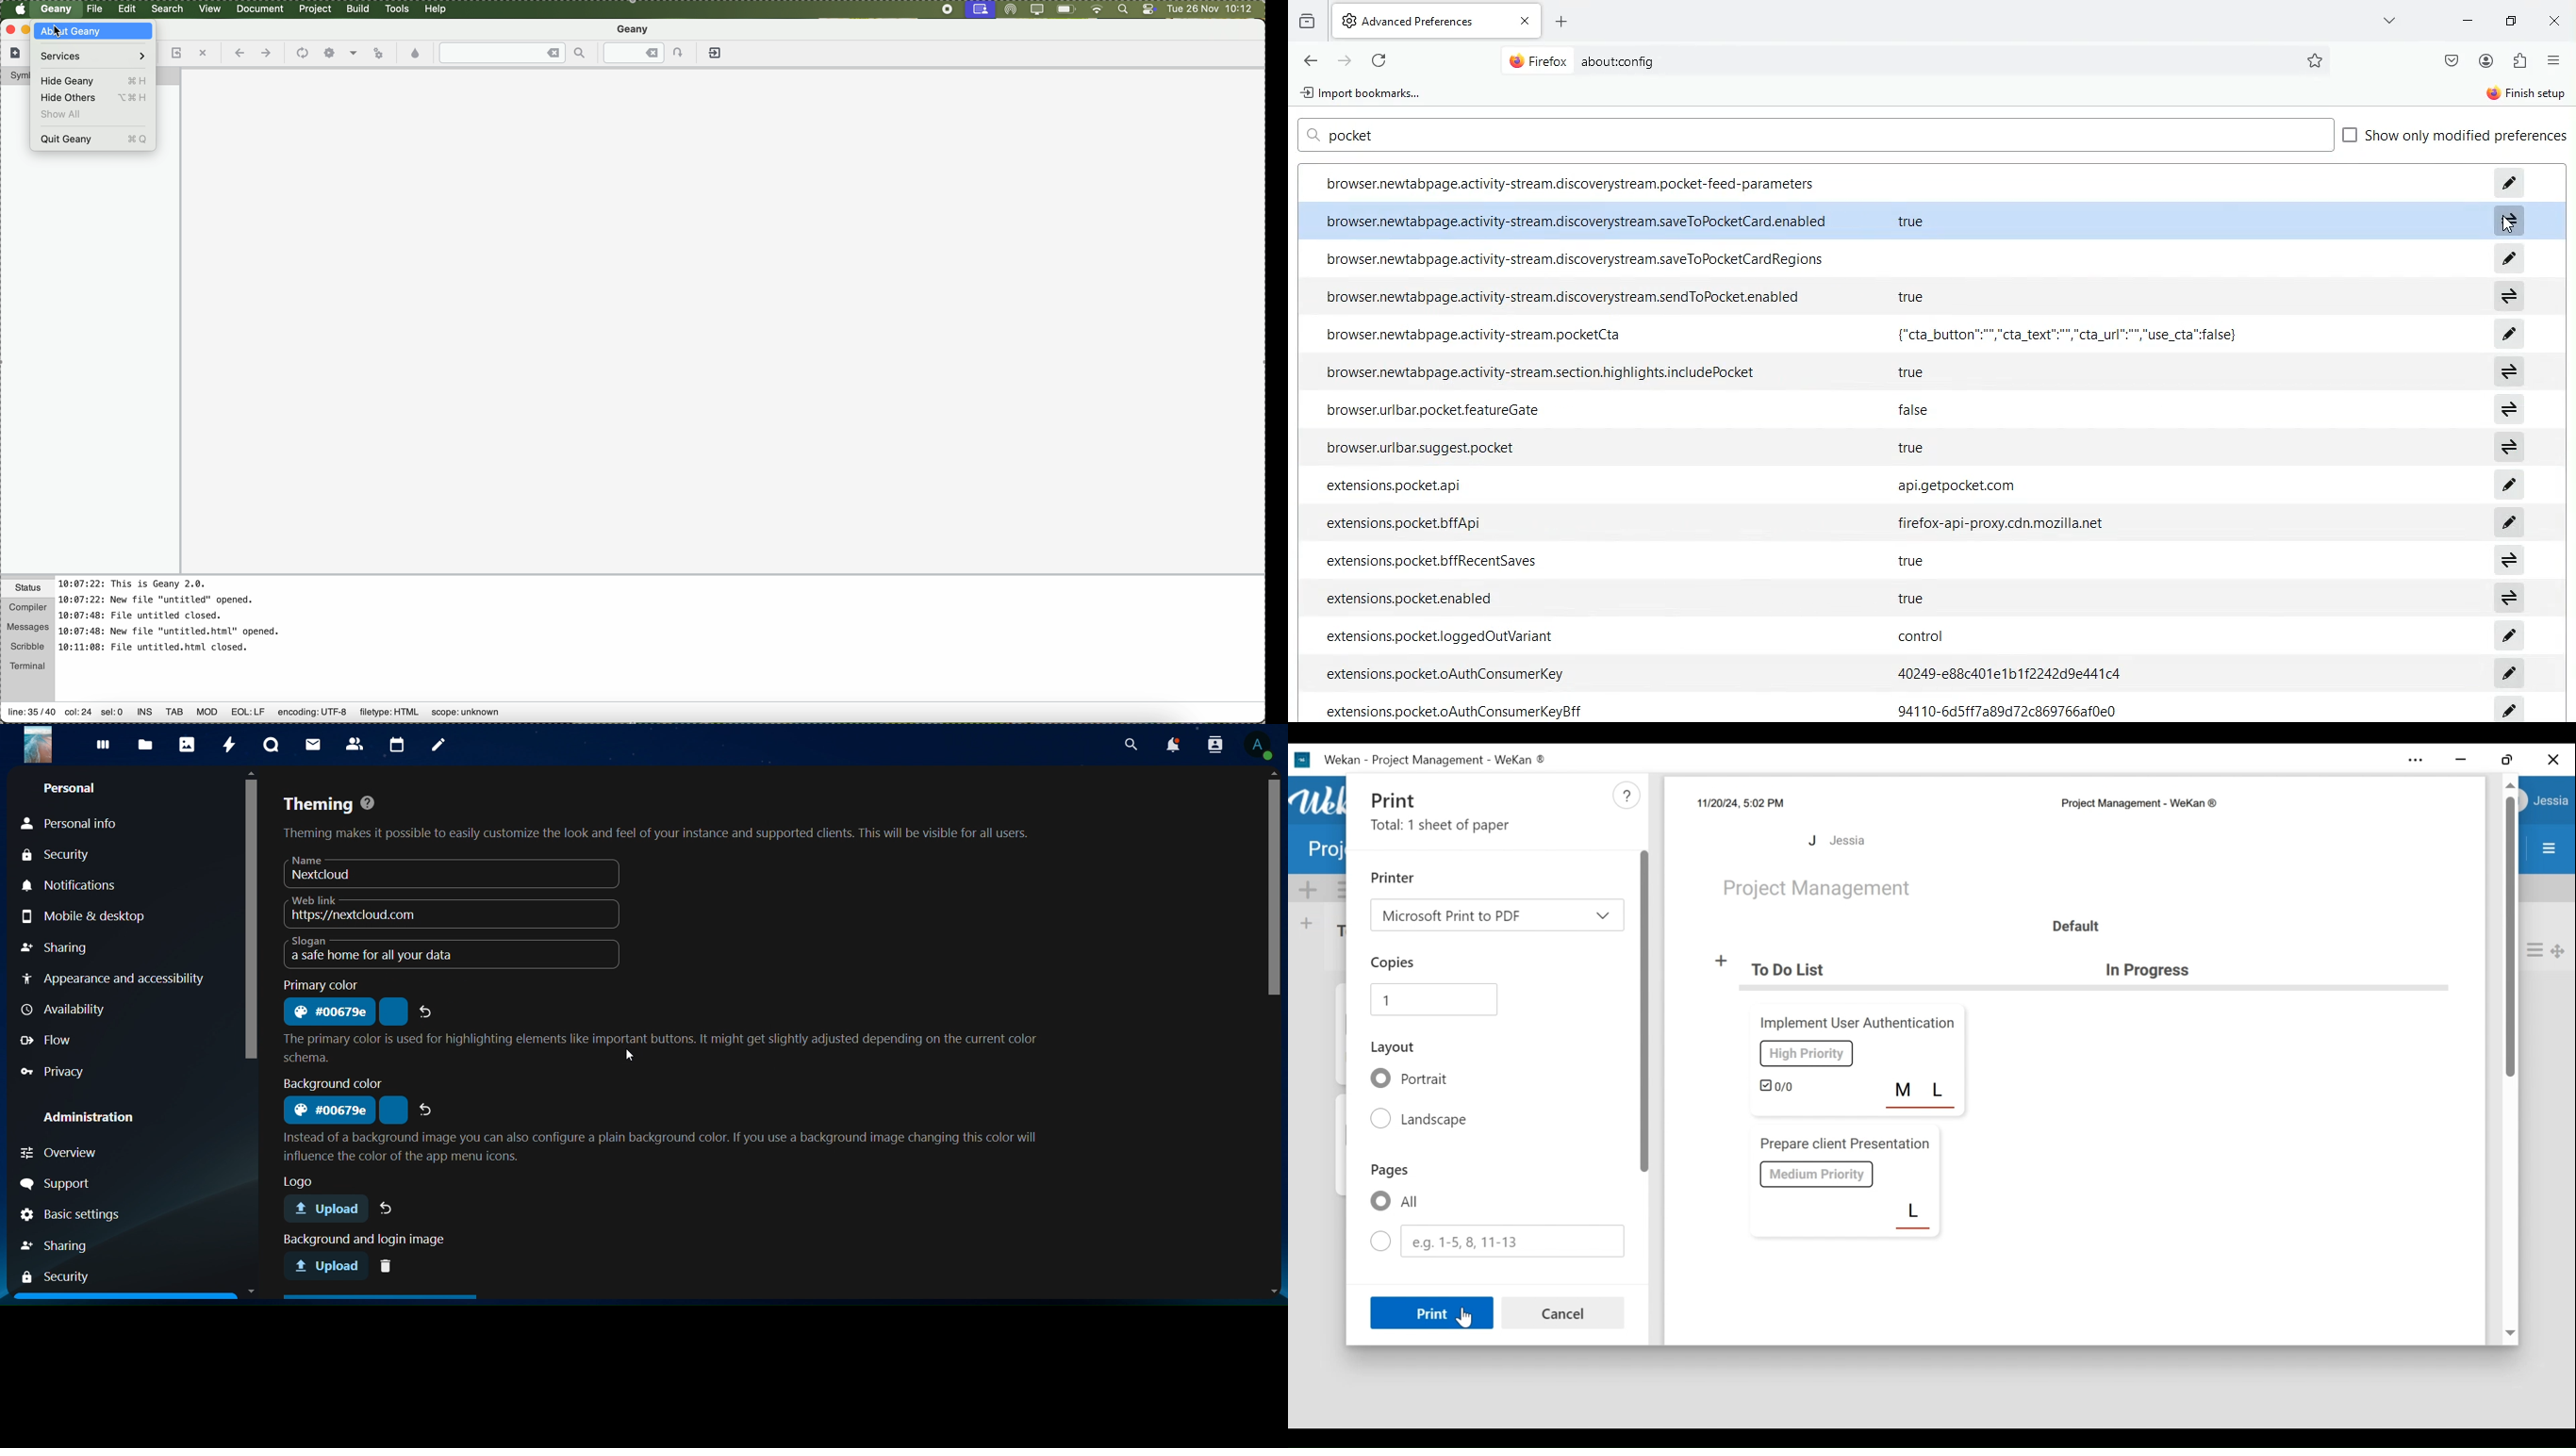  I want to click on slogan, so click(415, 953).